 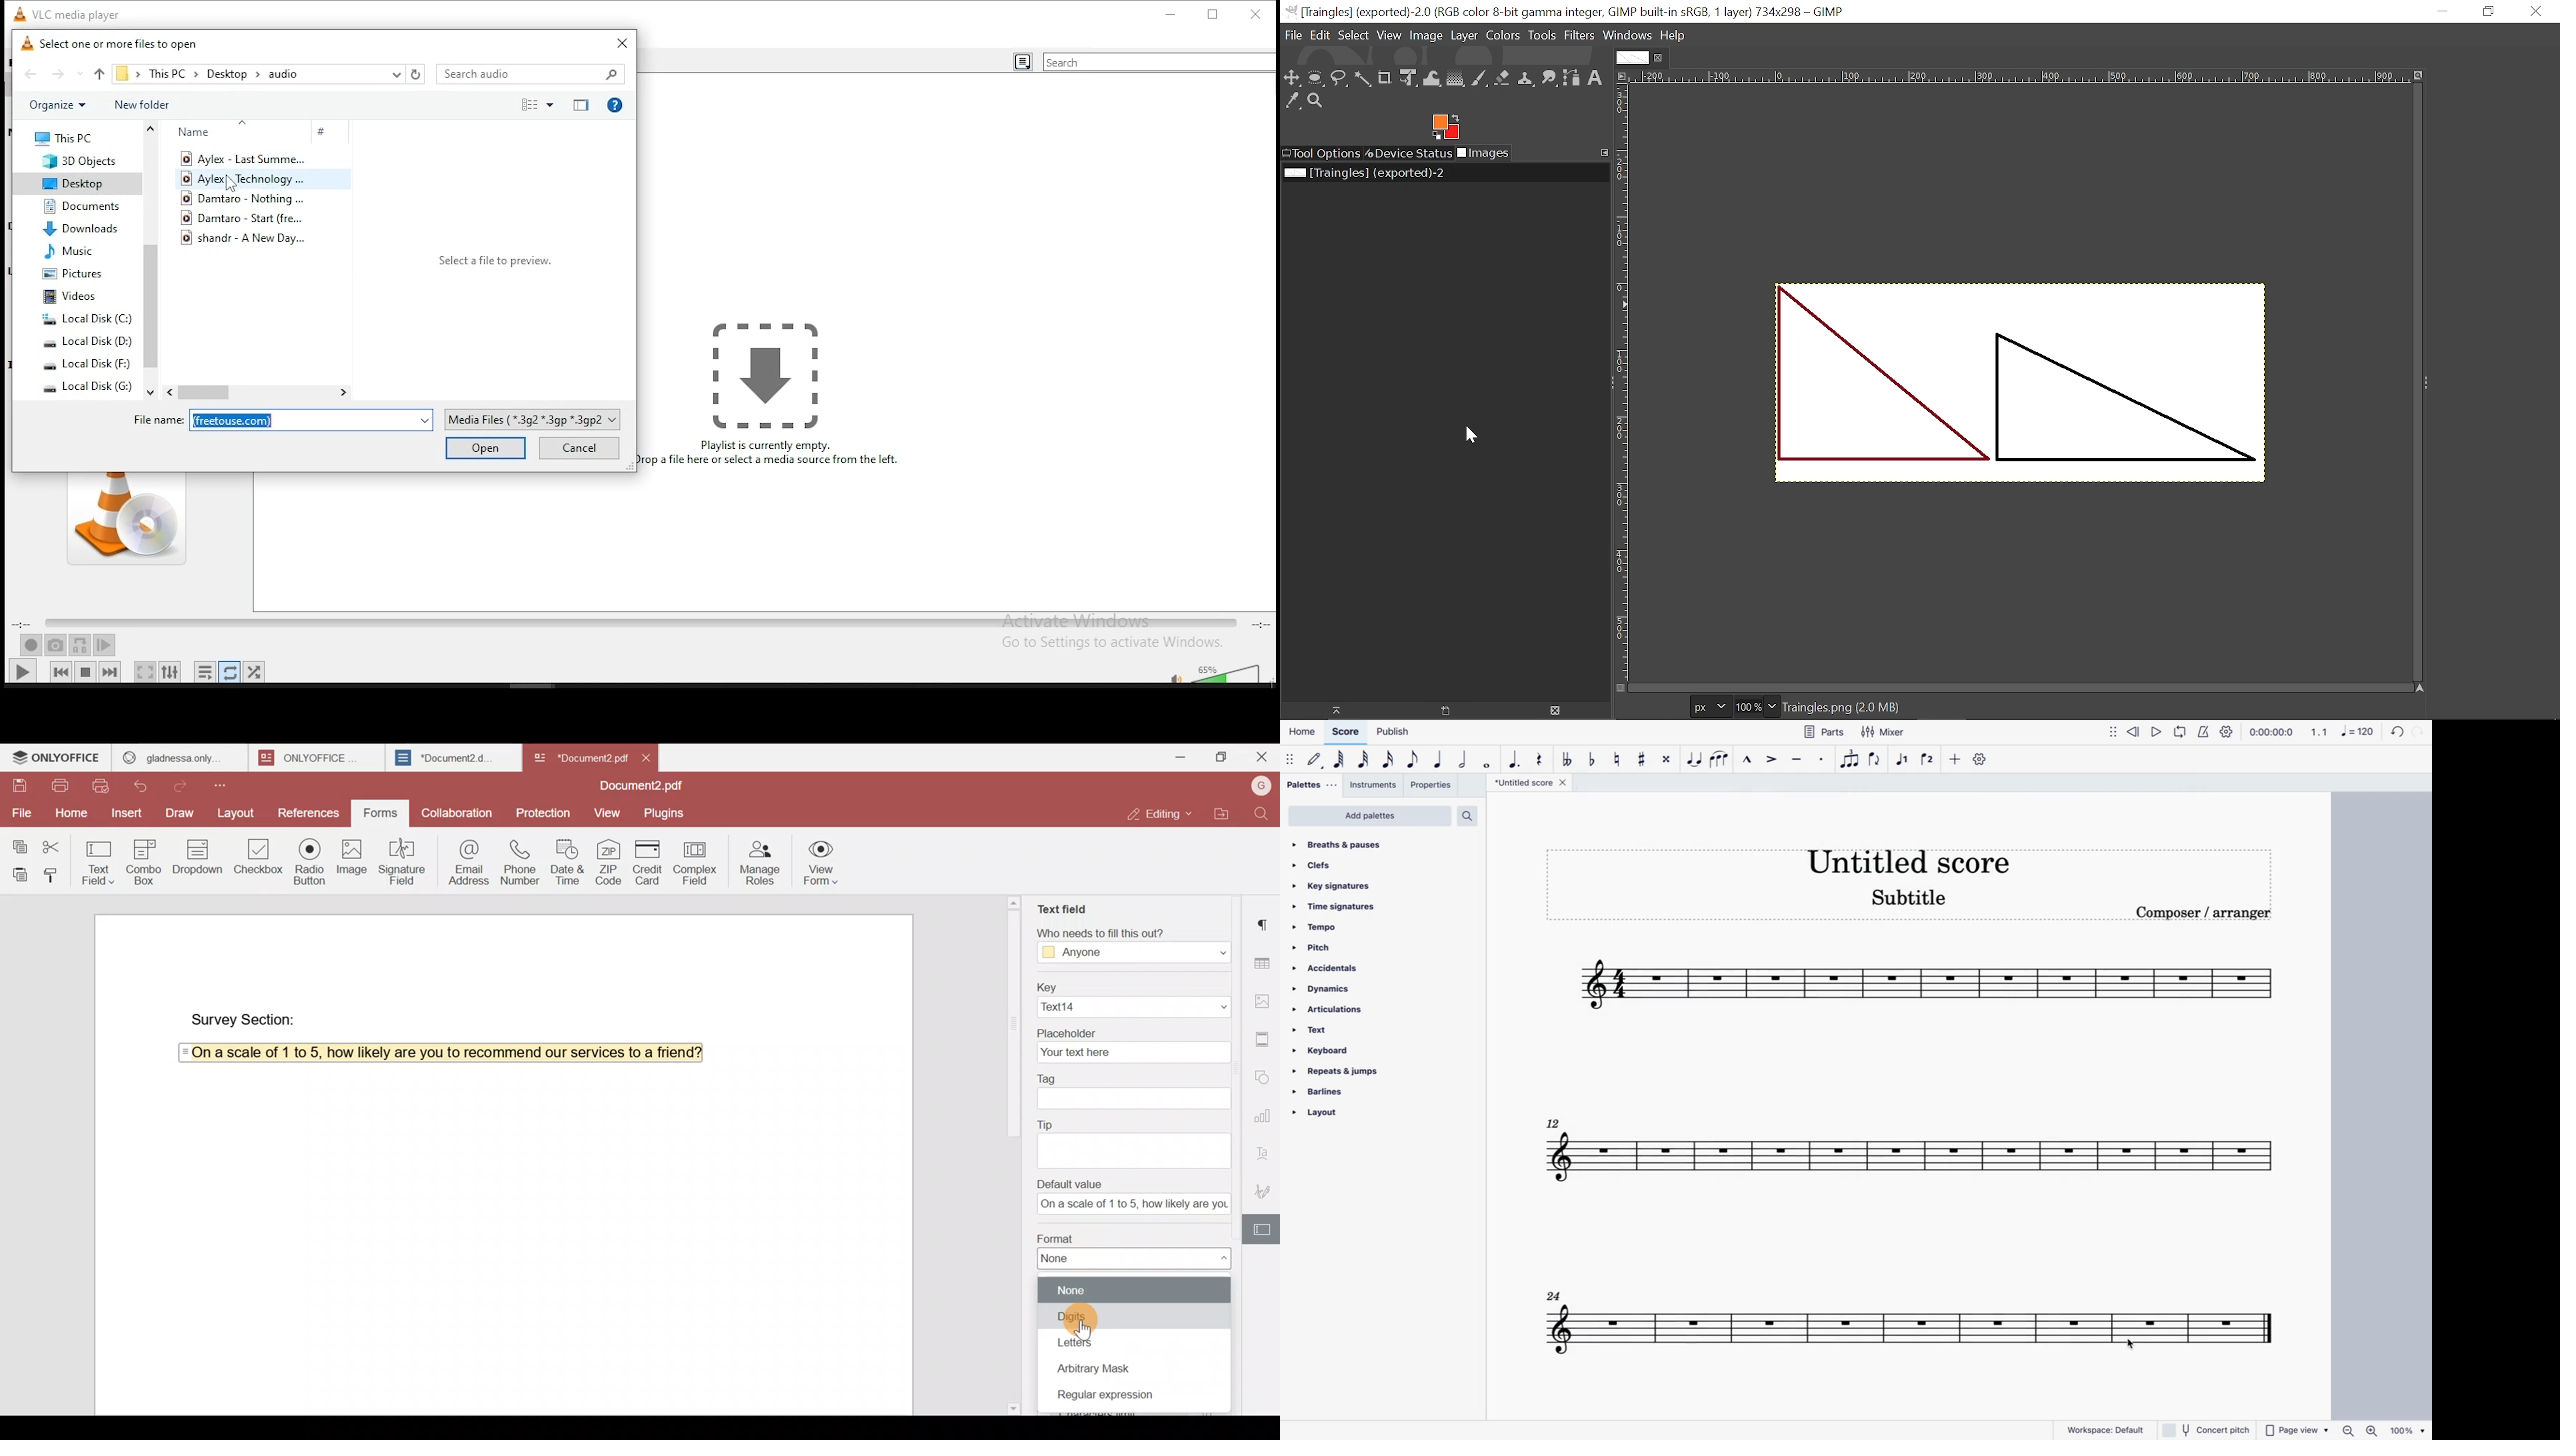 What do you see at coordinates (23, 671) in the screenshot?
I see `play/pause` at bounding box center [23, 671].